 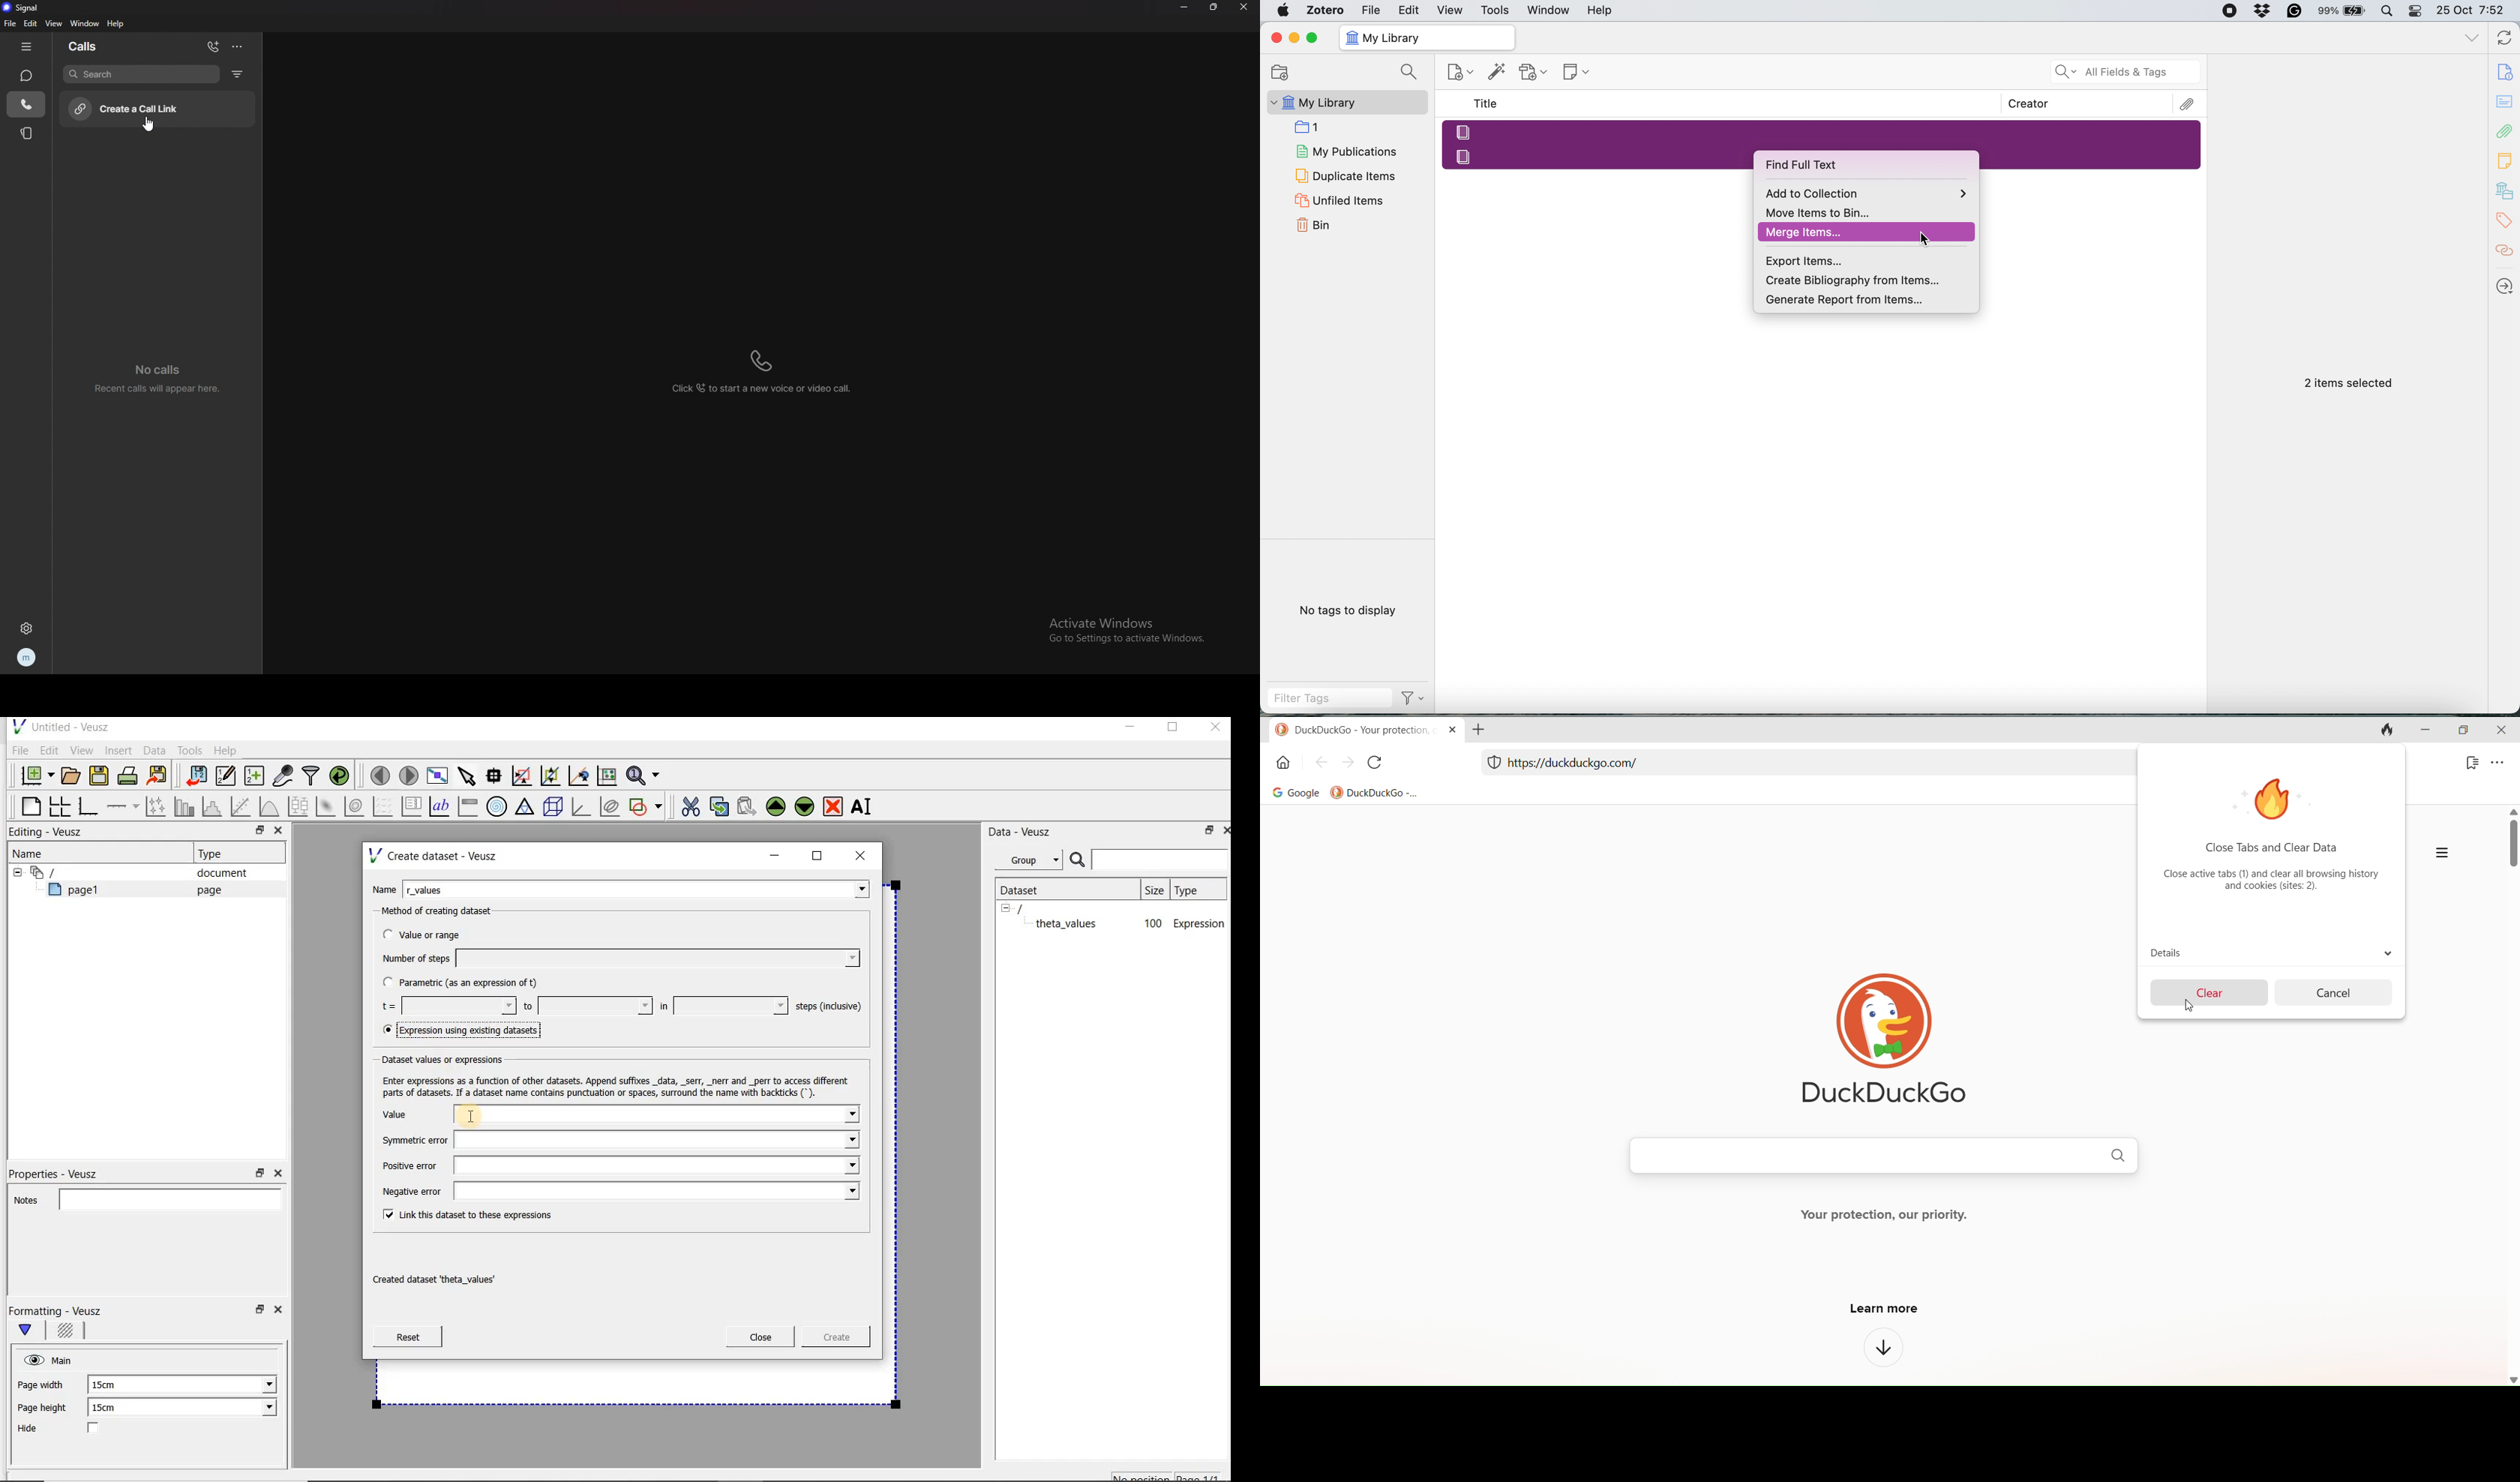 I want to click on Blank Entry 1 Selected, so click(x=1821, y=131).